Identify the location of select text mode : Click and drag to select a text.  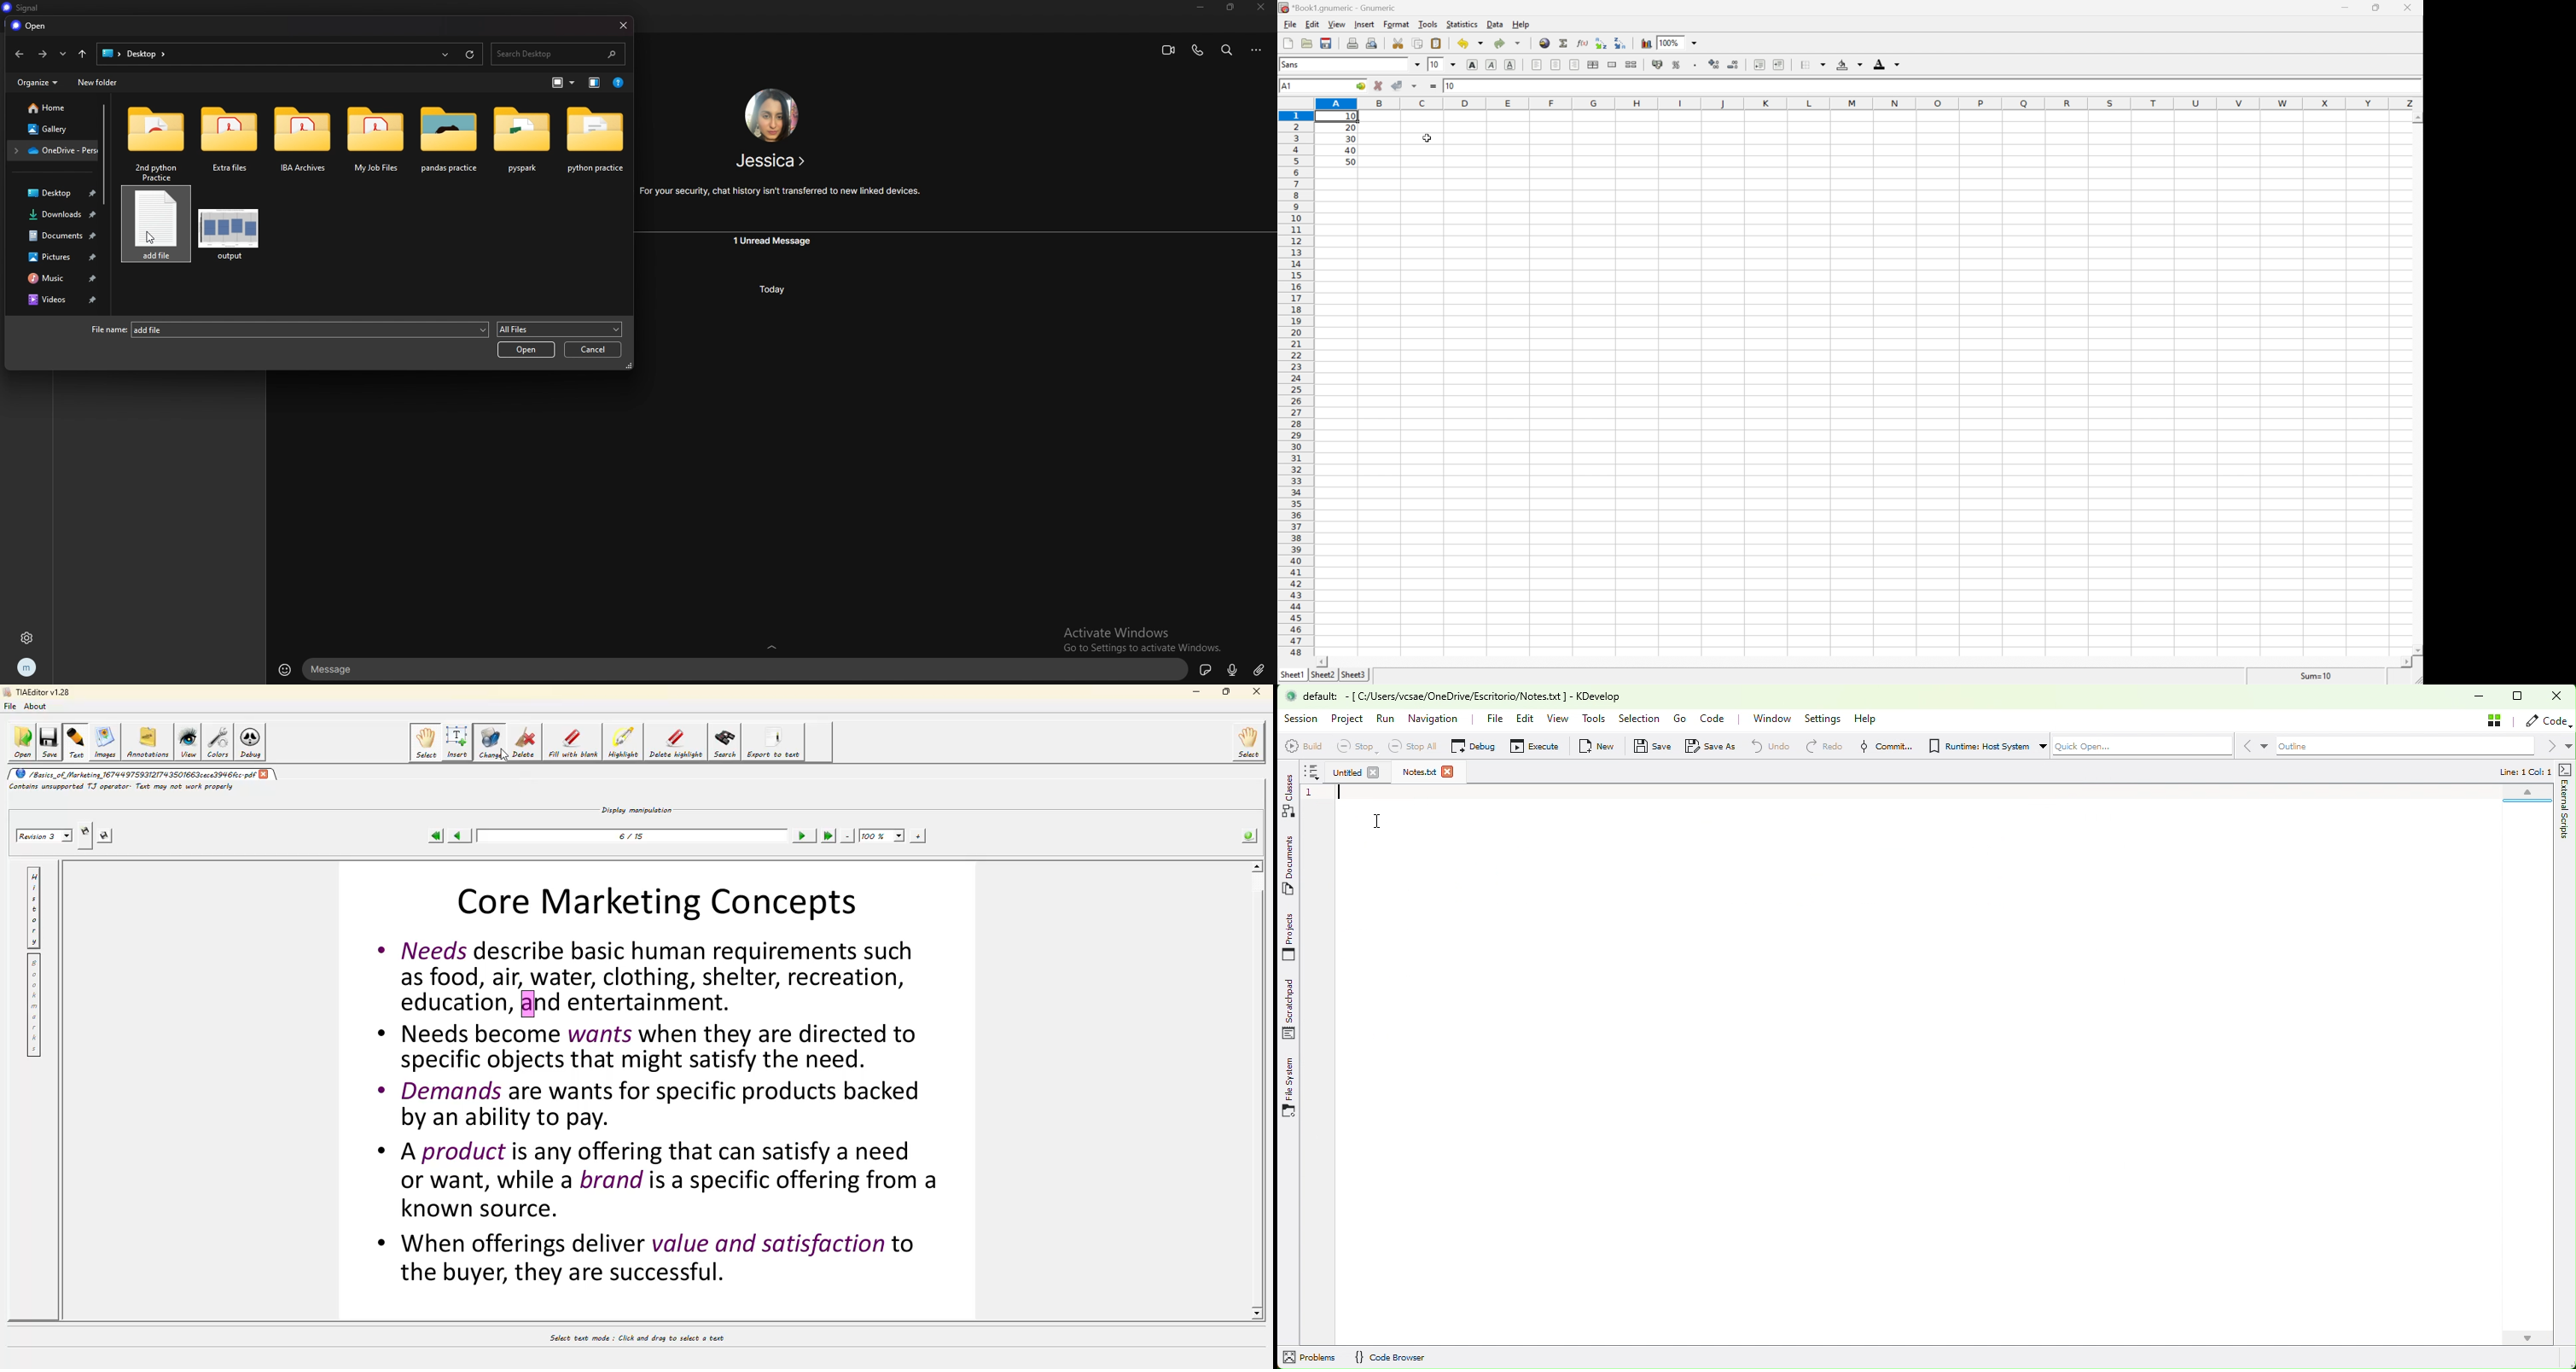
(650, 1340).